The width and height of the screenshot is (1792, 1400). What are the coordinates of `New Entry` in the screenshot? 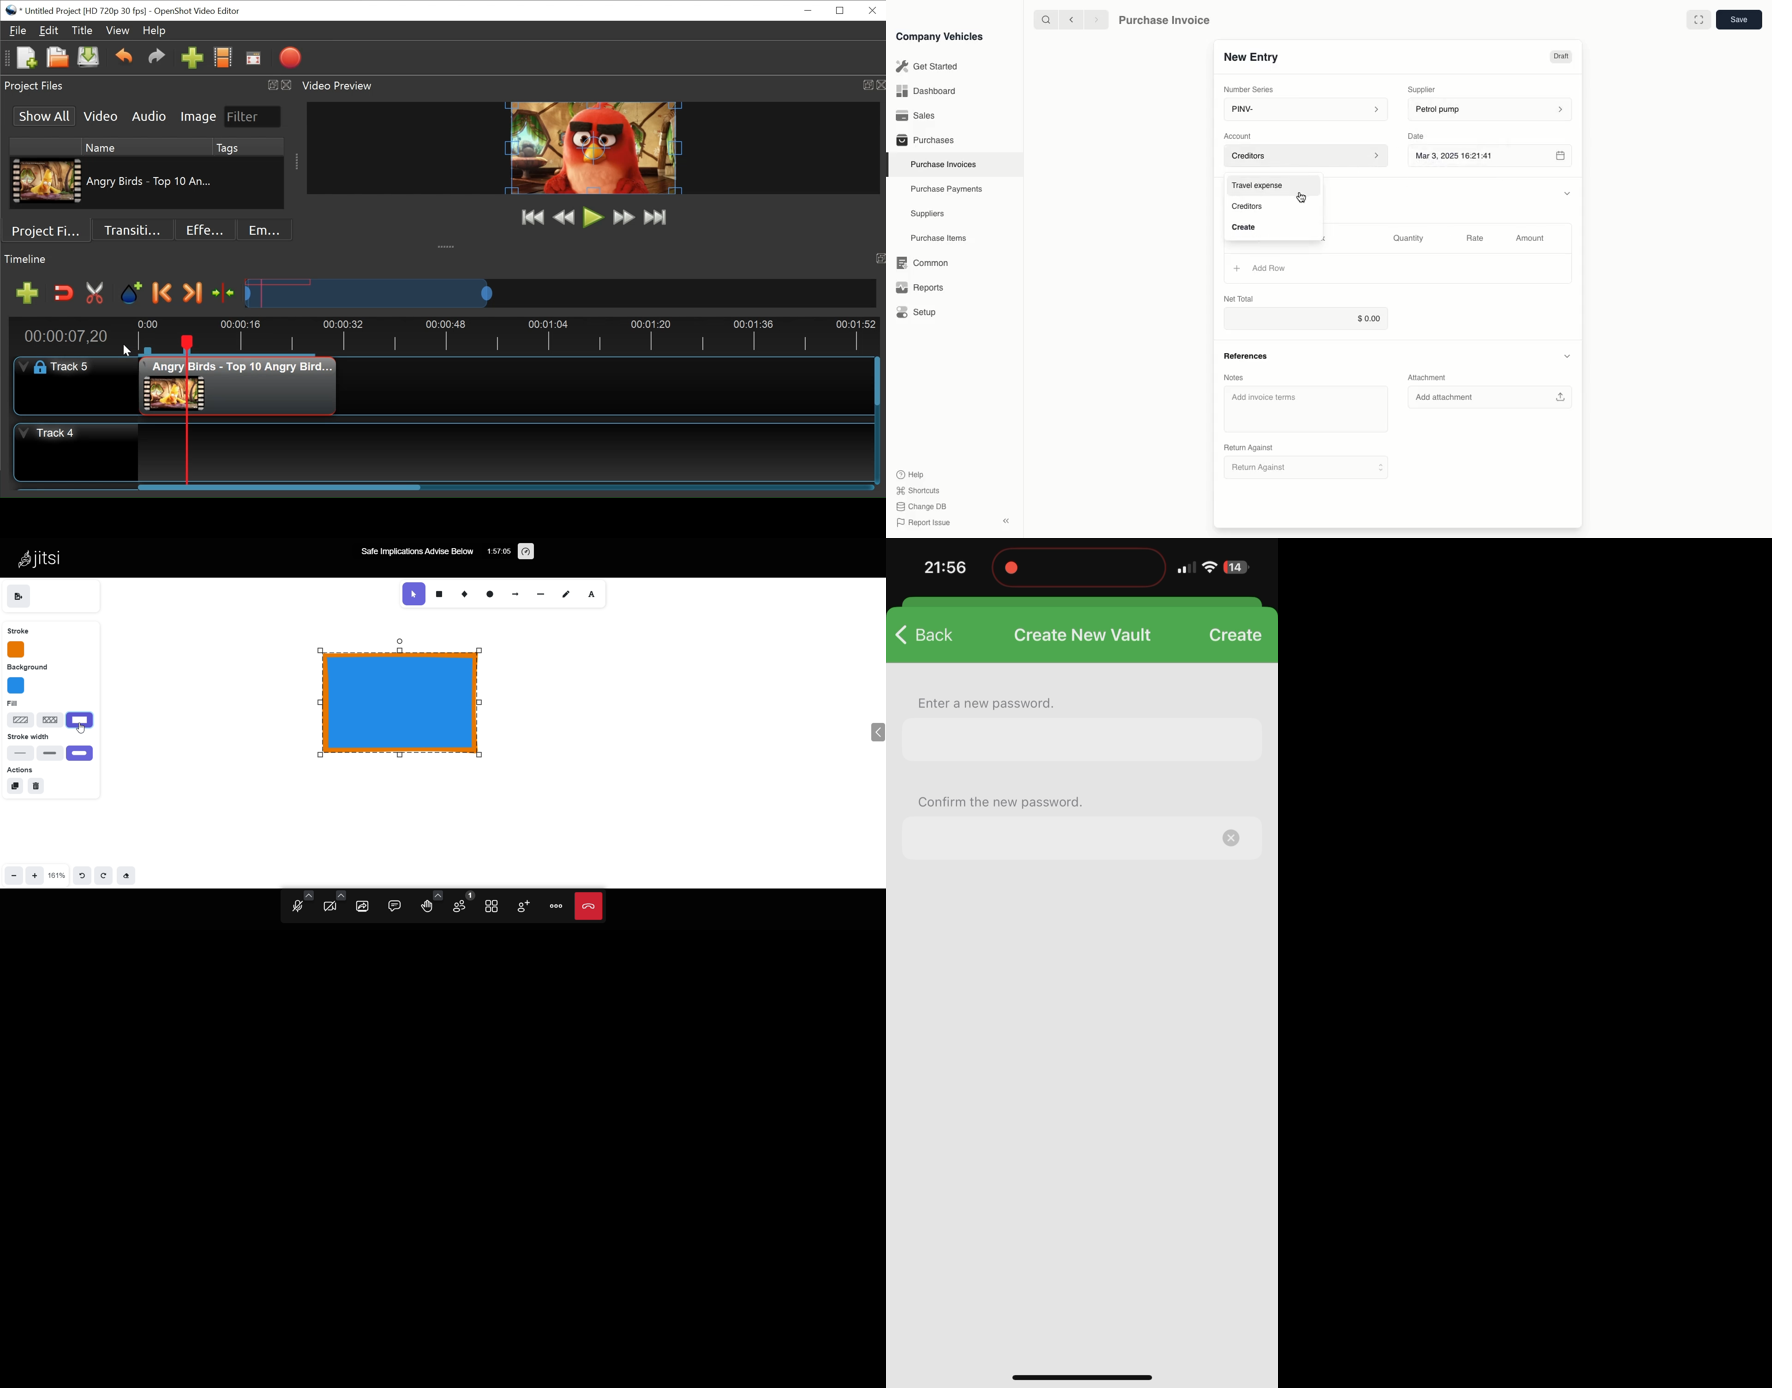 It's located at (1257, 56).